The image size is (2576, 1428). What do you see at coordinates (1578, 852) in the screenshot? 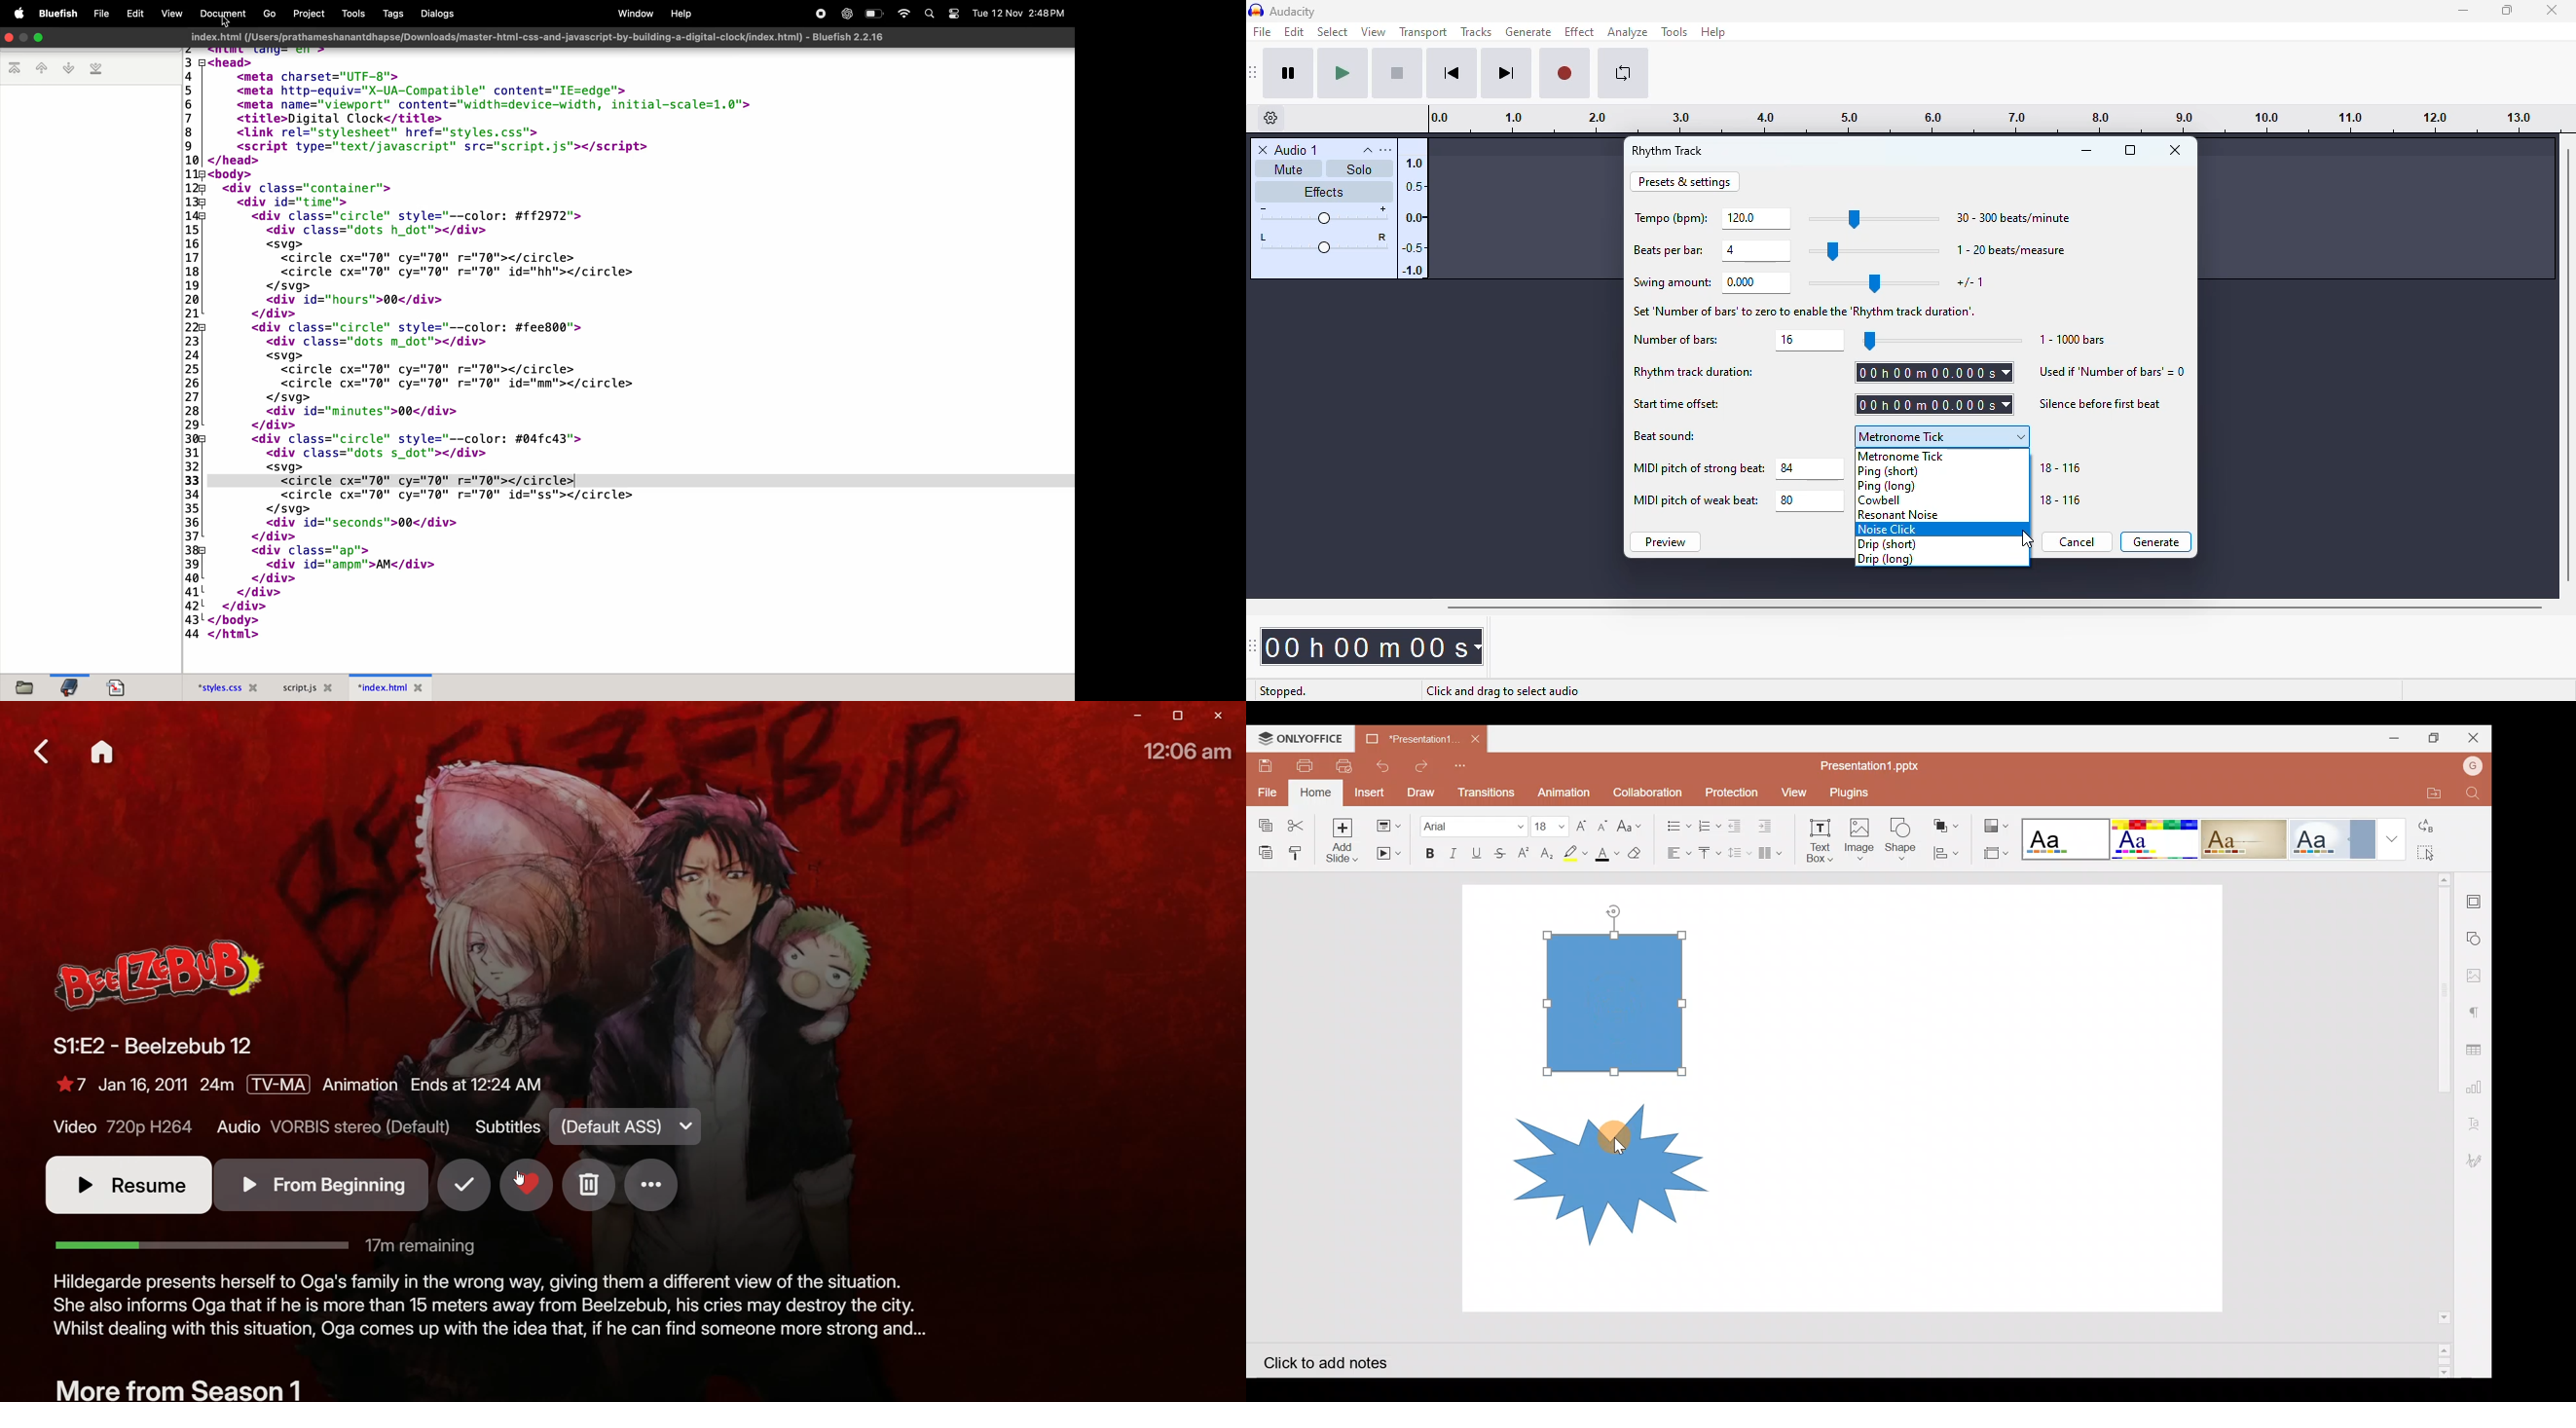
I see `Highlight colour` at bounding box center [1578, 852].